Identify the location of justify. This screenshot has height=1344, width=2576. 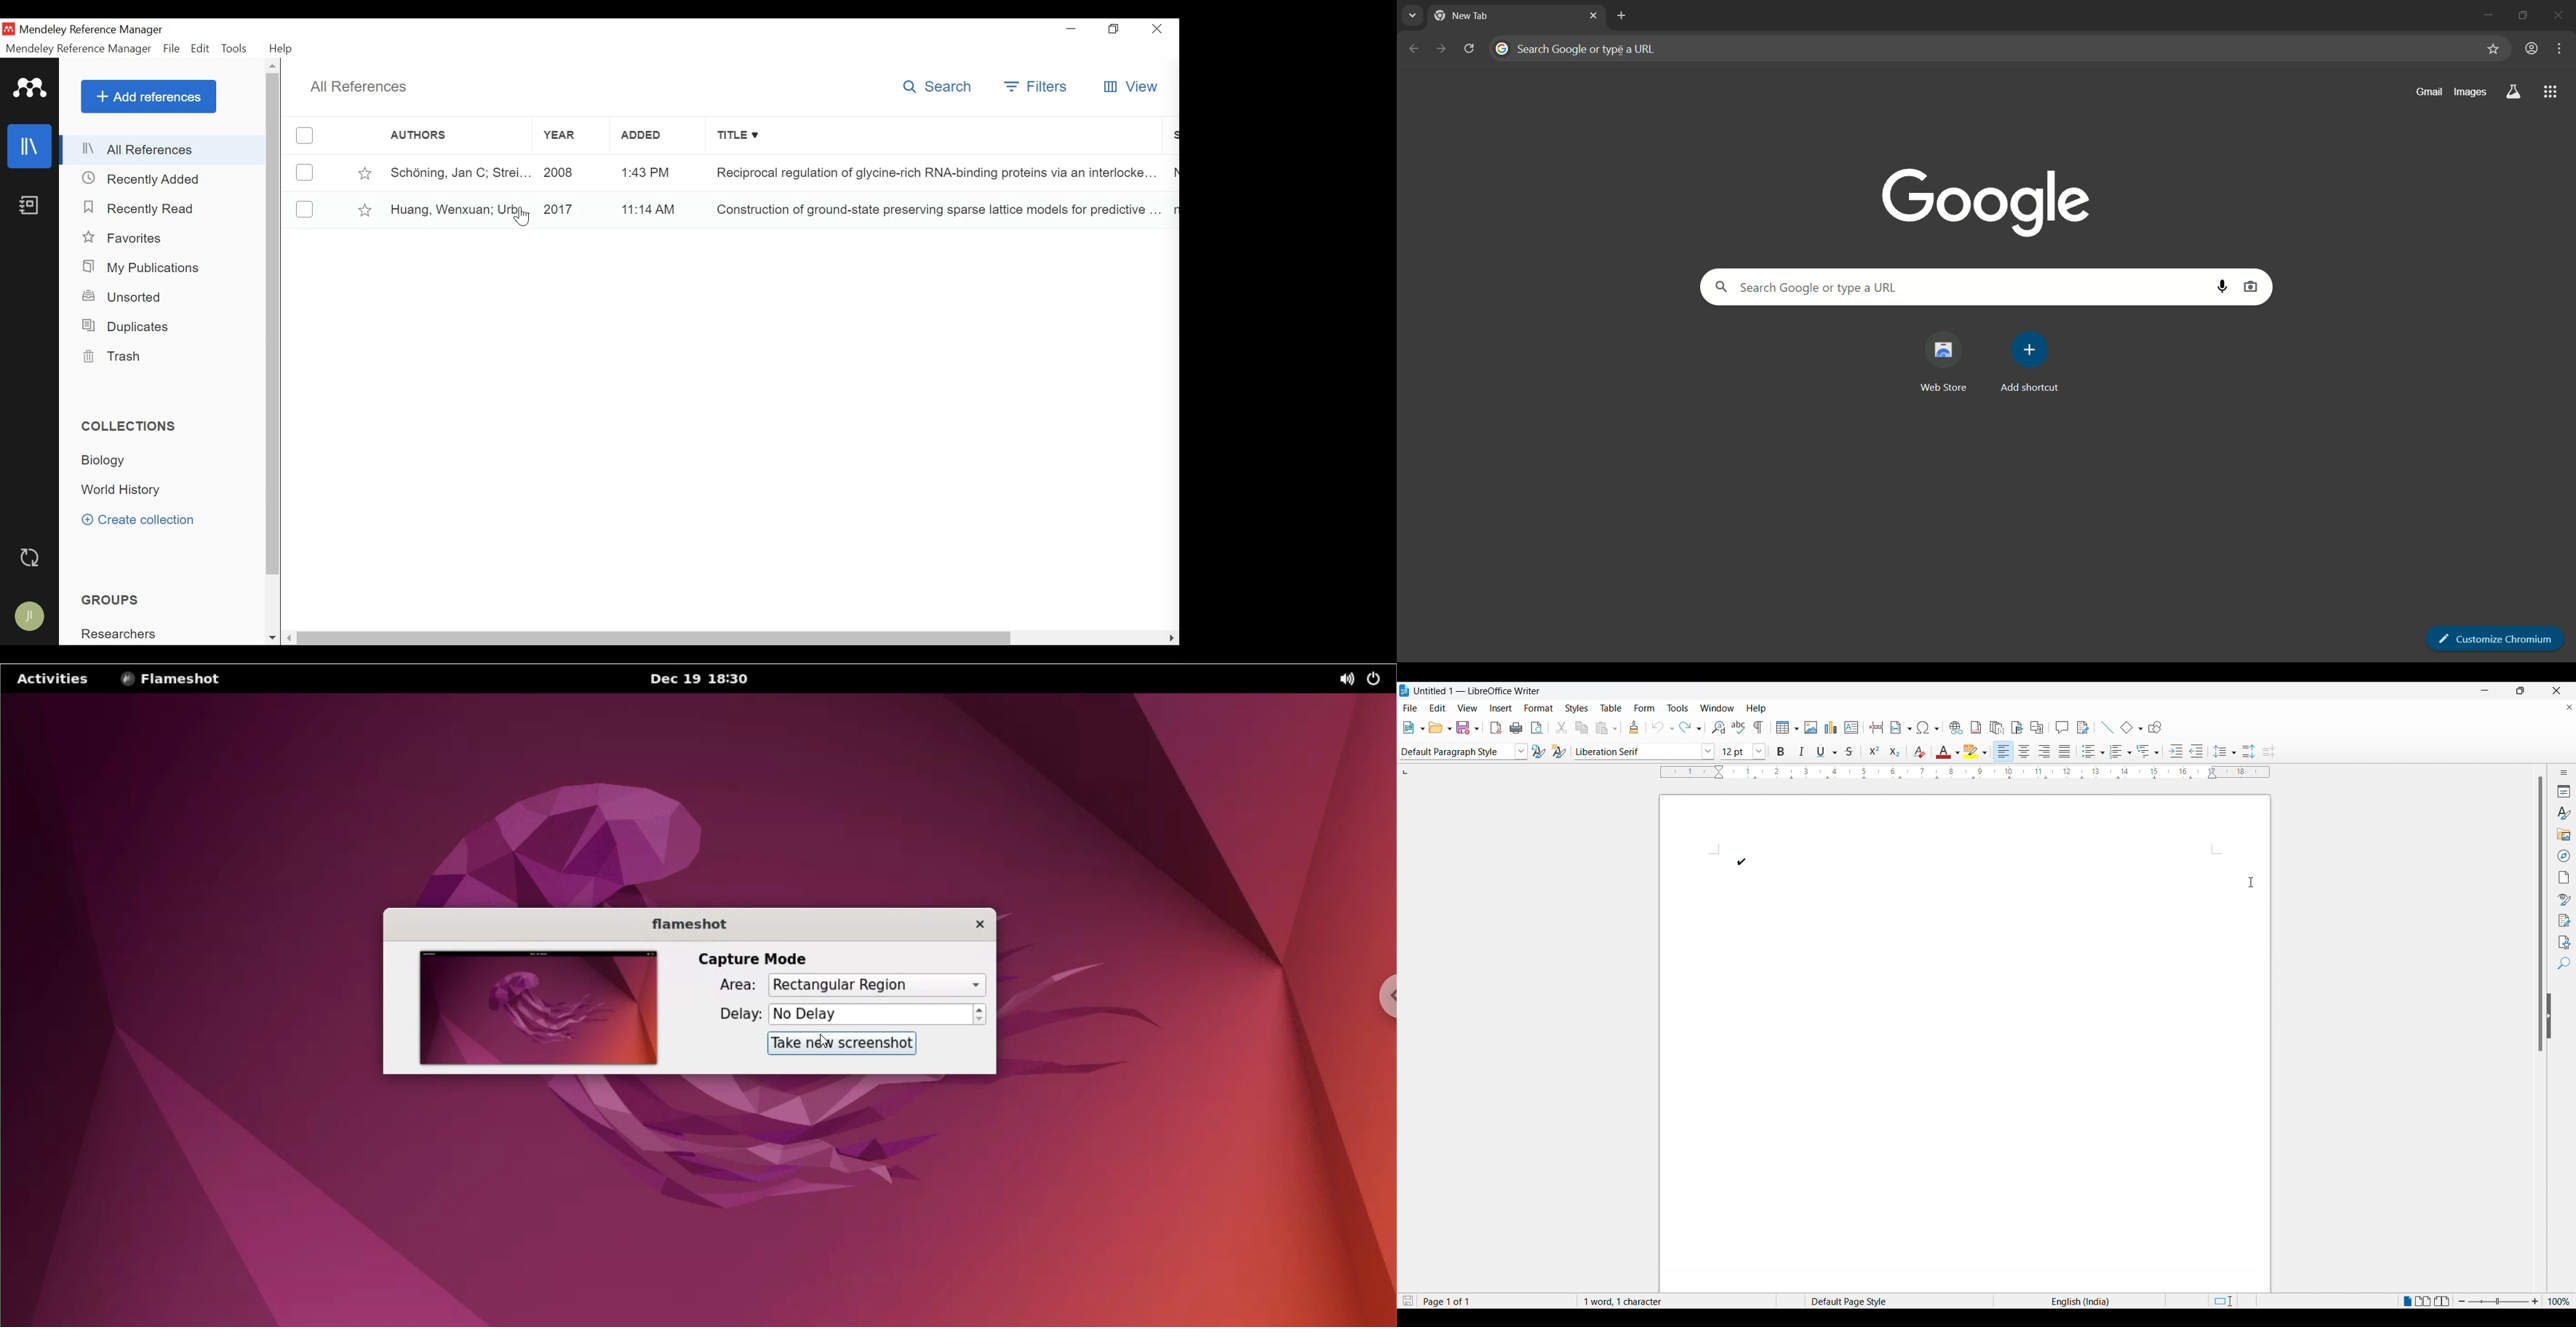
(2066, 750).